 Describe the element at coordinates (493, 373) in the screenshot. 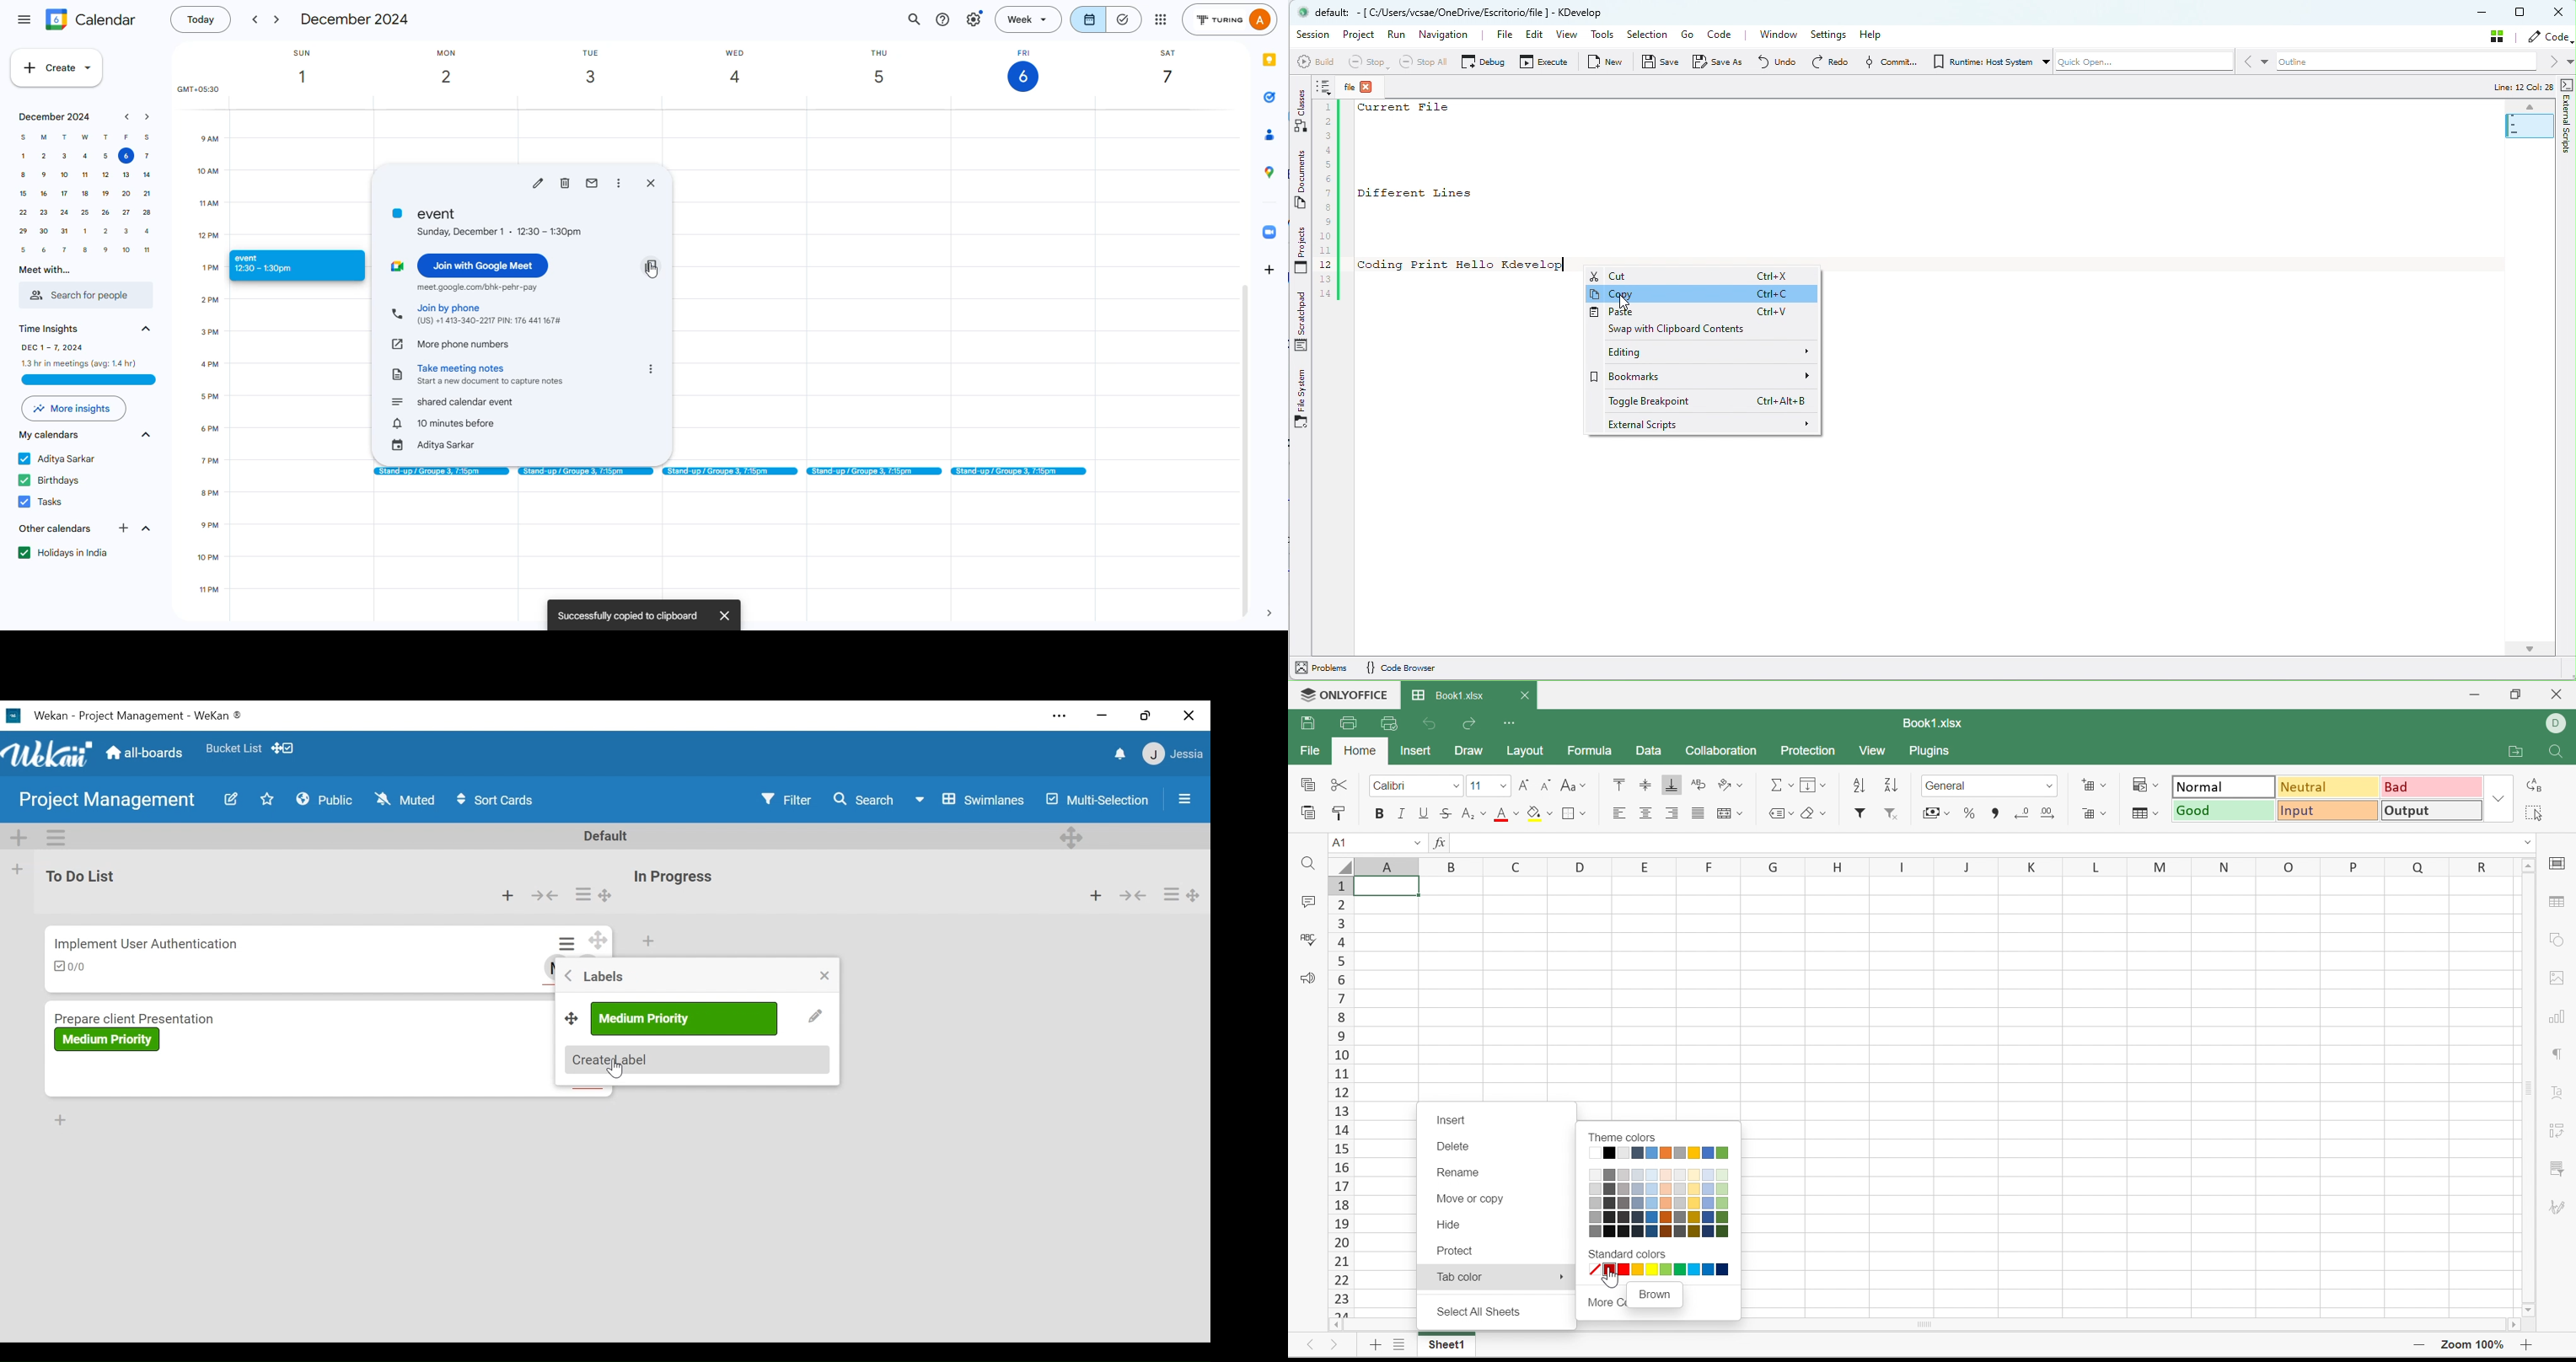

I see `notes` at that location.